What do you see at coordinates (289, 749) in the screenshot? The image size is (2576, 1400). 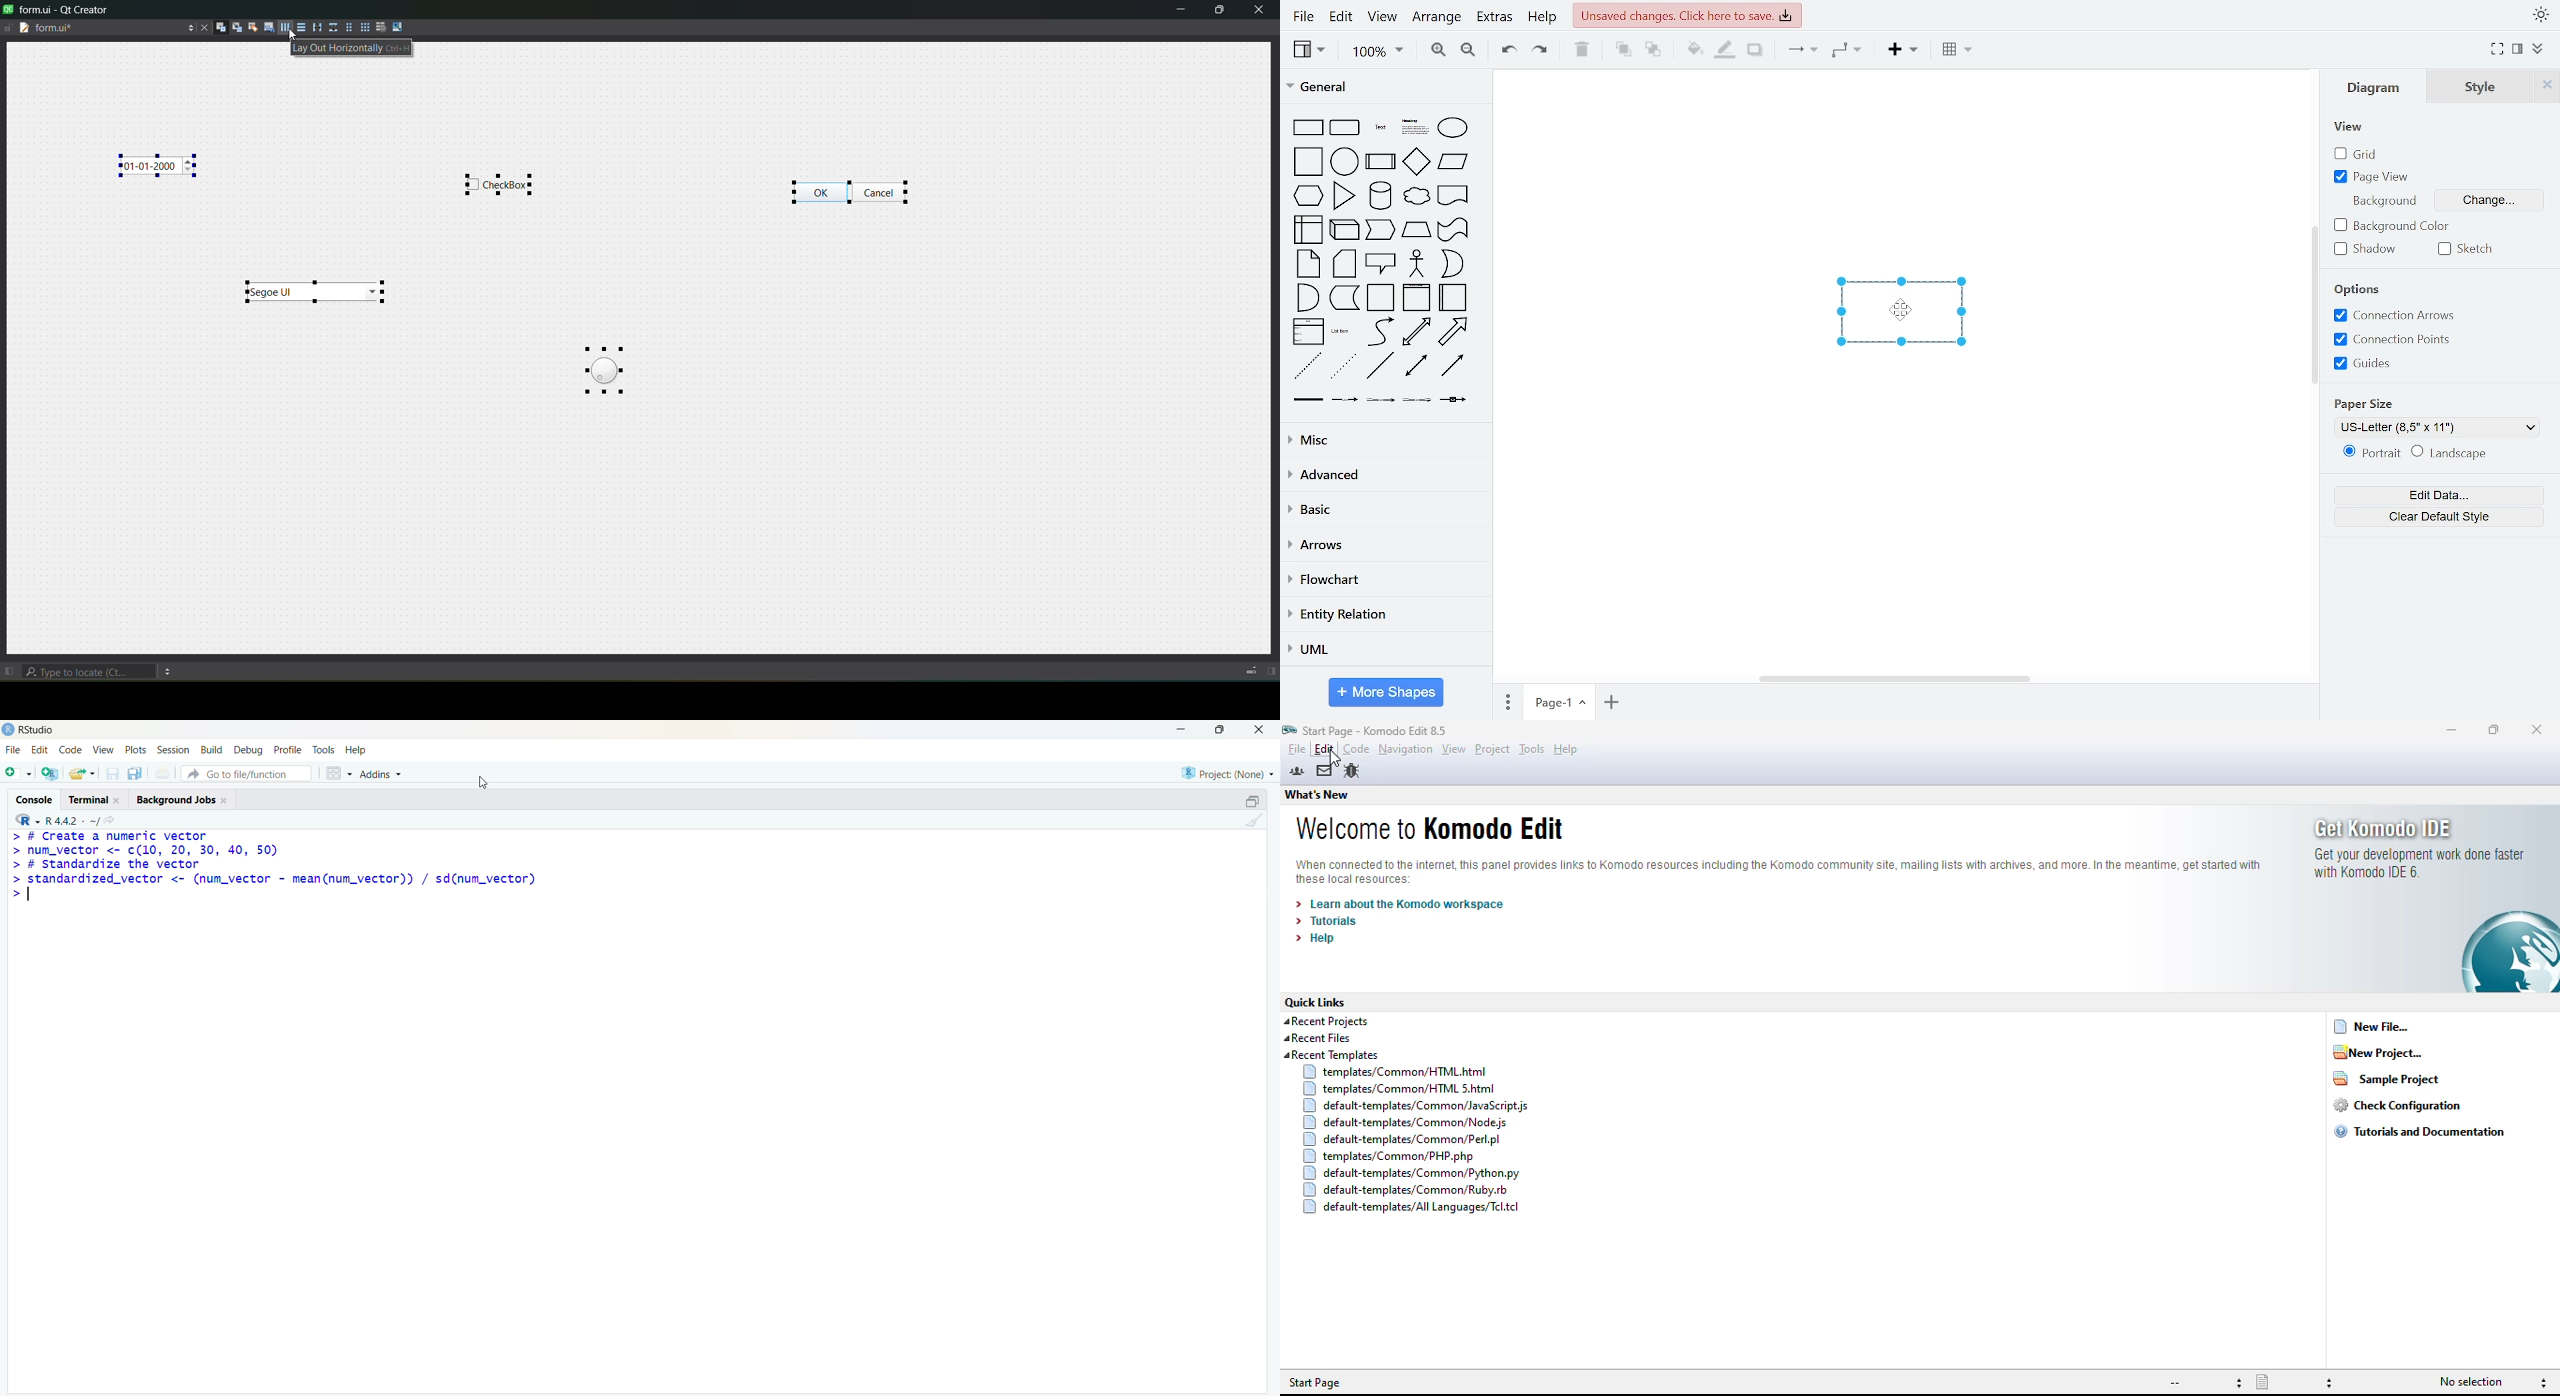 I see `profile` at bounding box center [289, 749].